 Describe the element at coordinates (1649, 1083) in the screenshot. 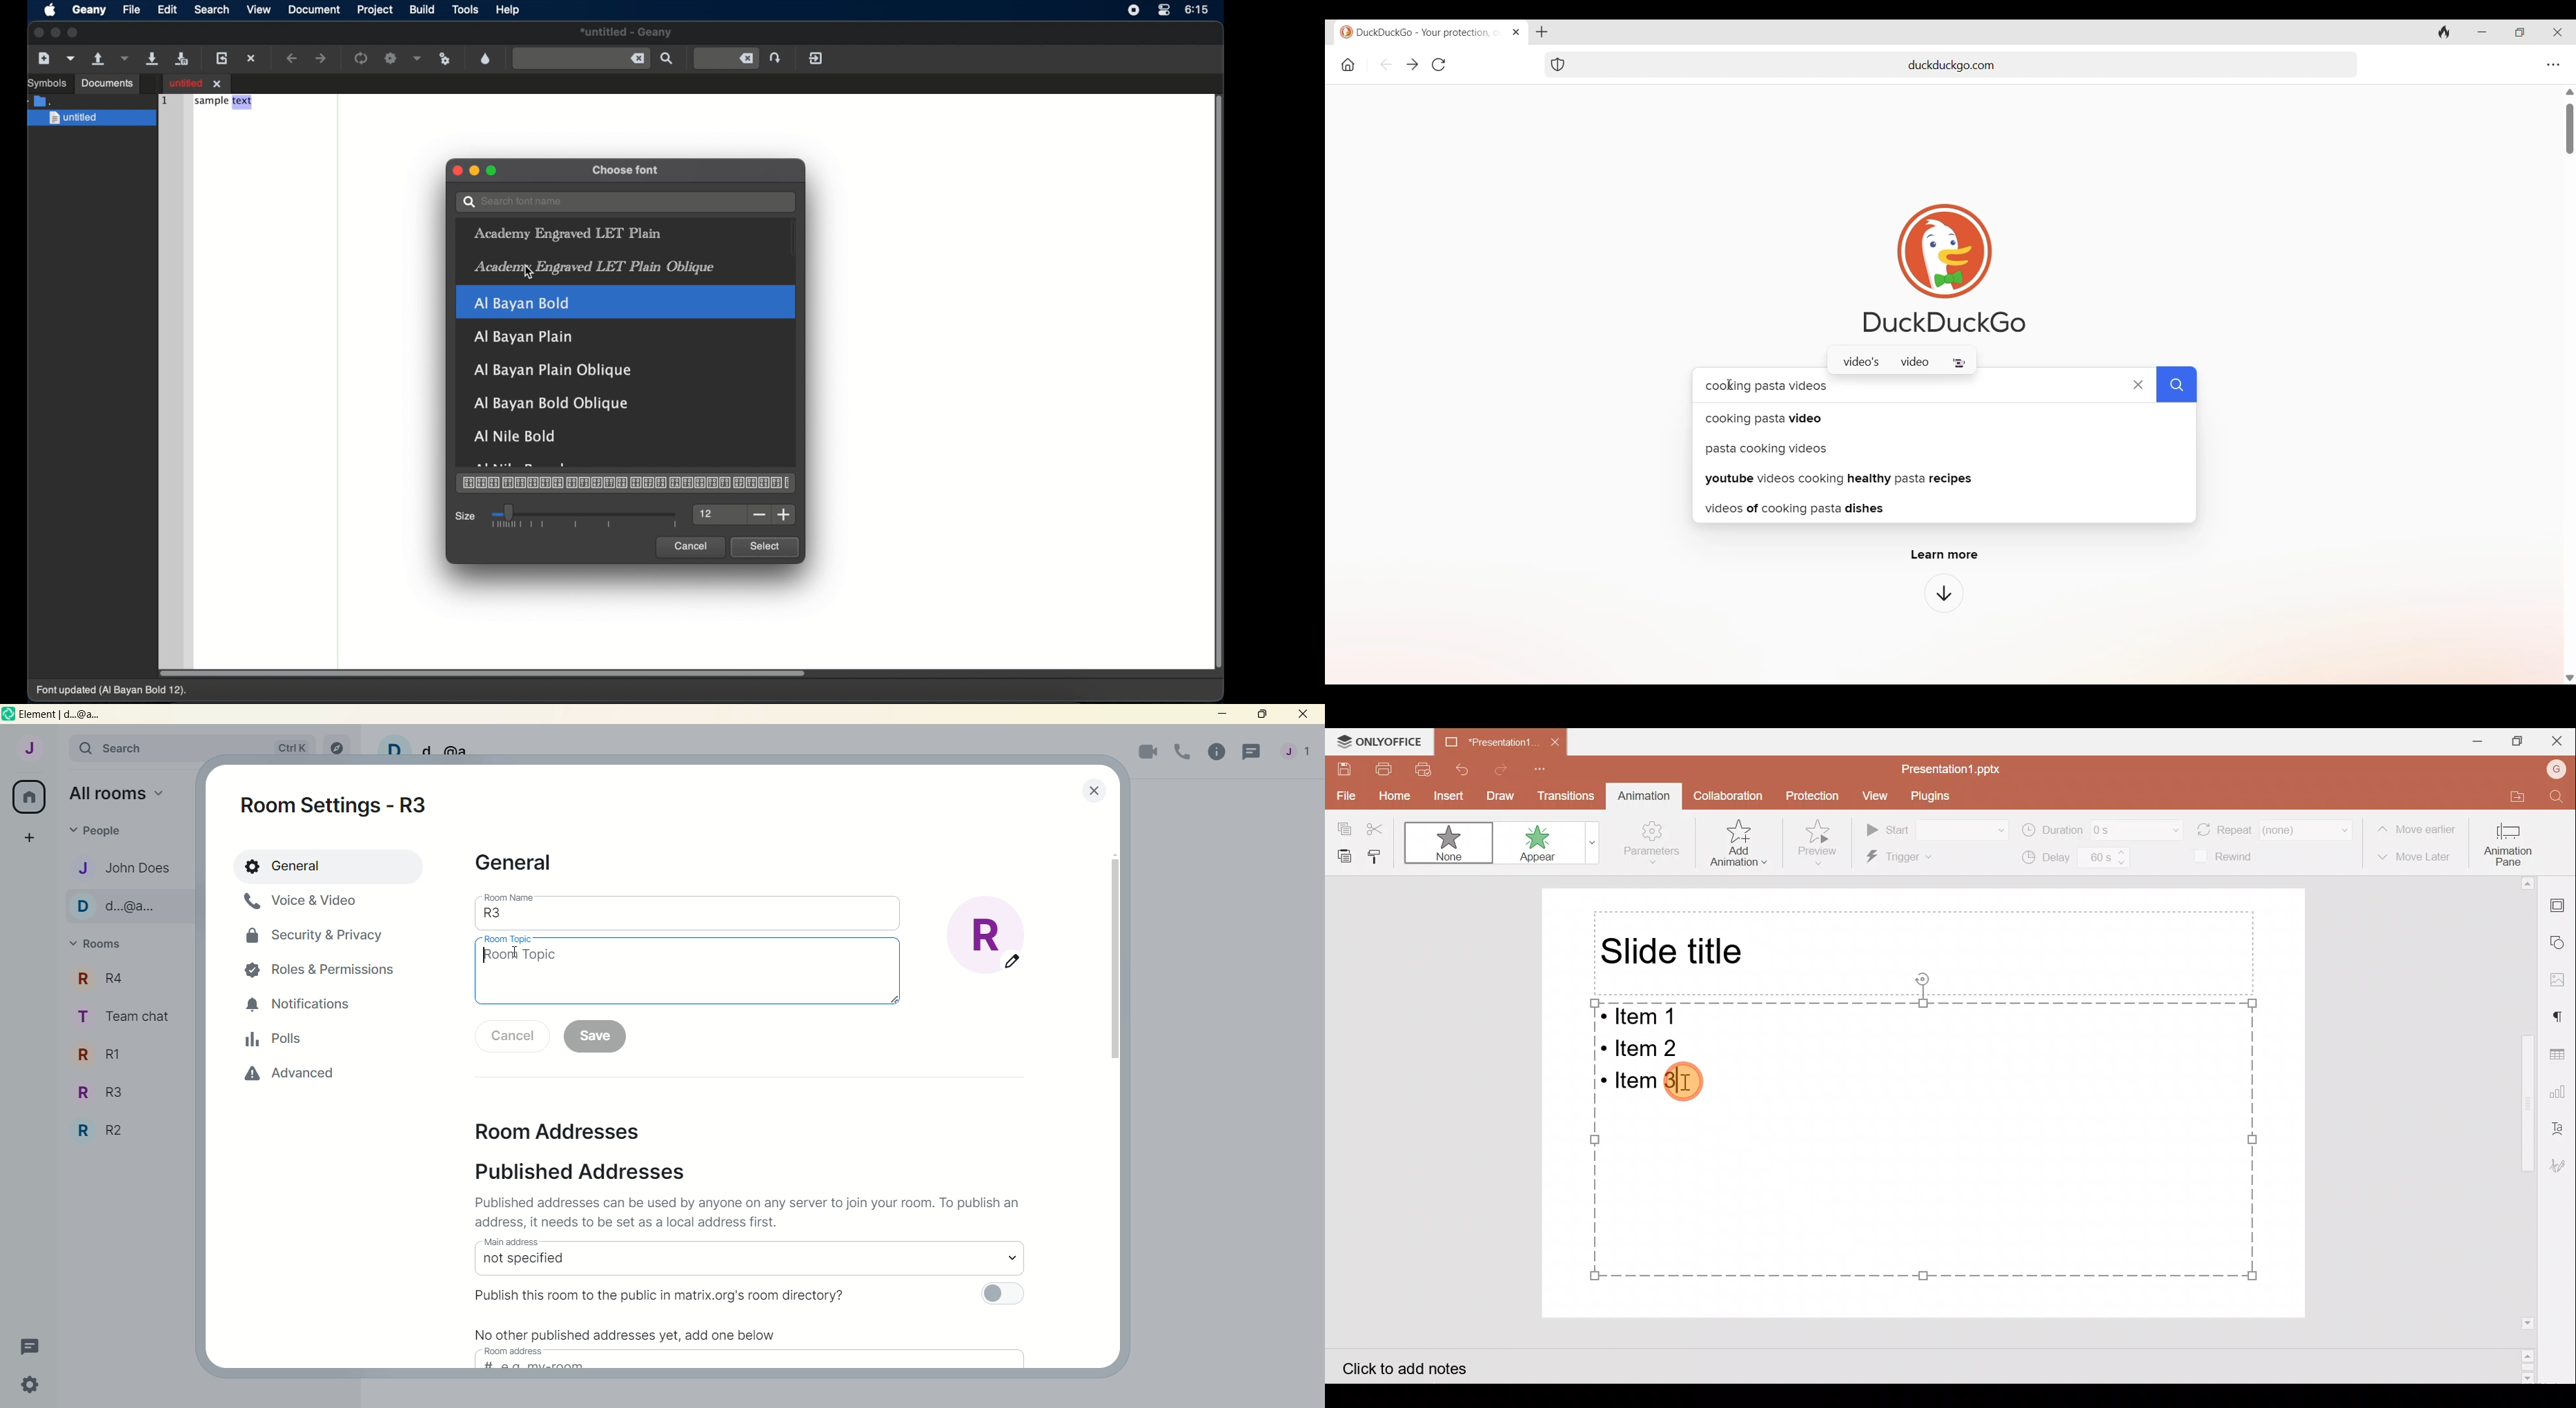

I see `Bulleted Item 3 on the presentation slide` at that location.